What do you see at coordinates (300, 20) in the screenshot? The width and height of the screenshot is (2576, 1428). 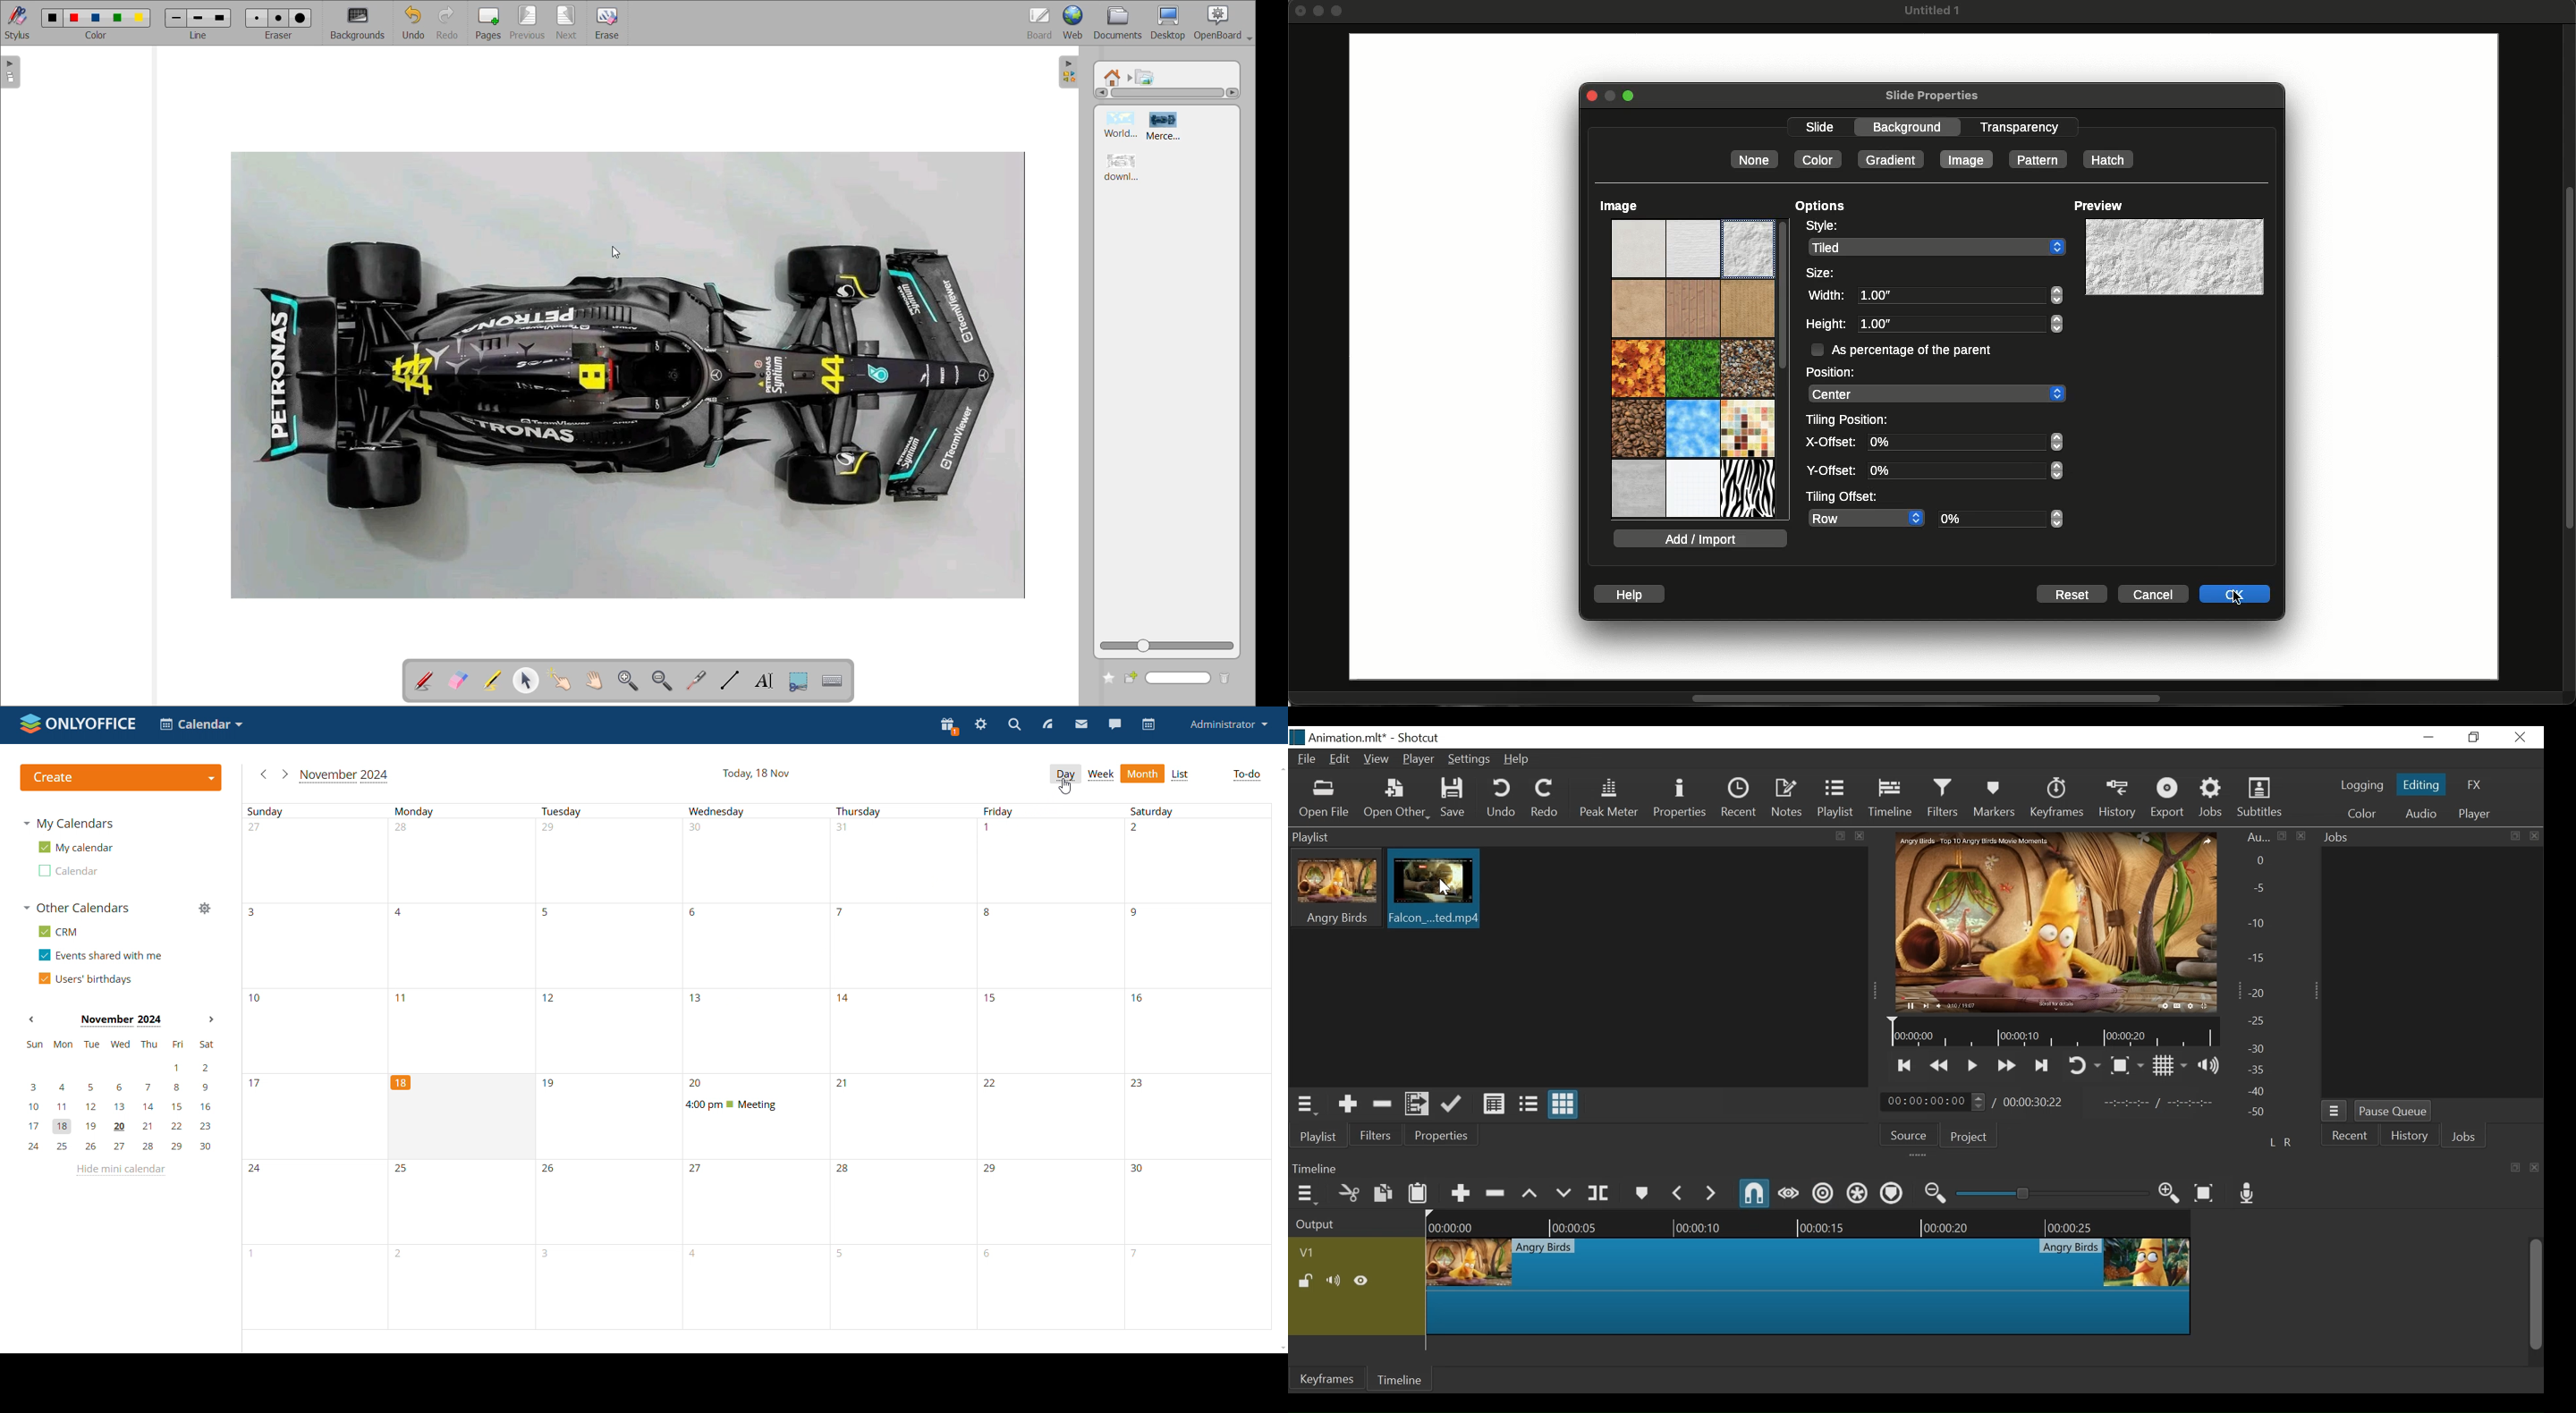 I see `eraser 3` at bounding box center [300, 20].